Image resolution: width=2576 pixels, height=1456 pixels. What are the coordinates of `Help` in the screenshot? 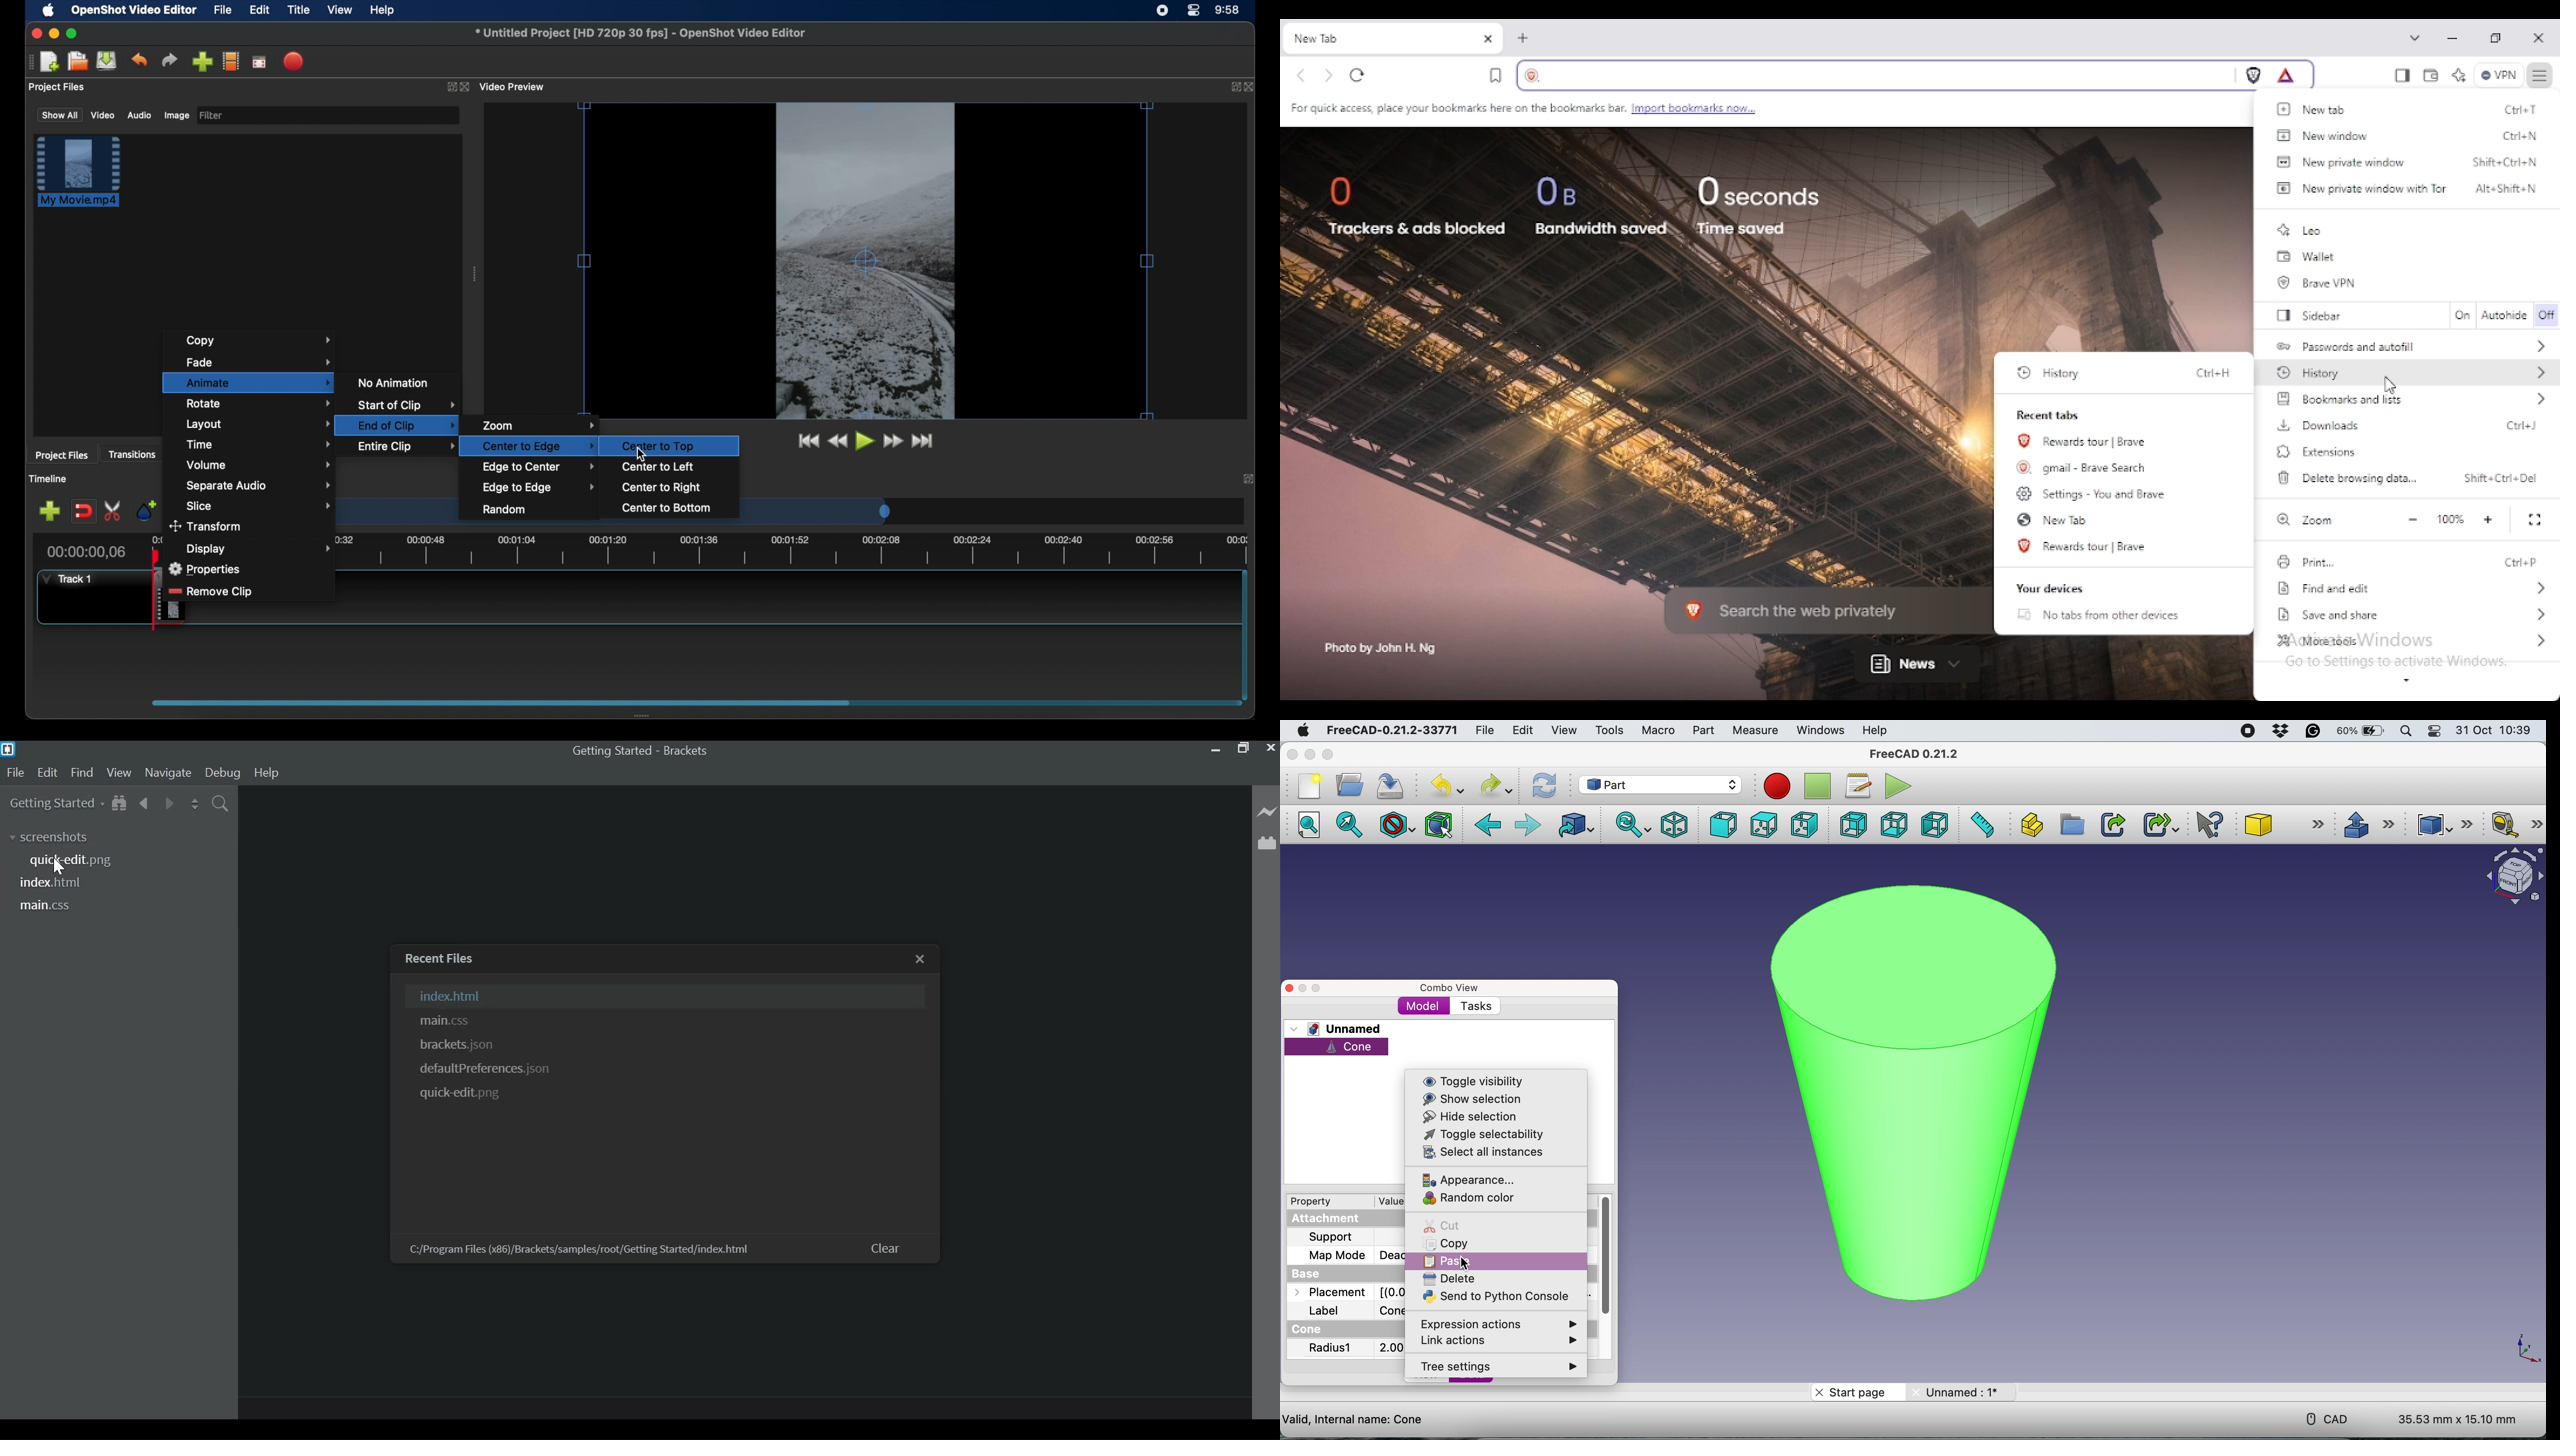 It's located at (269, 773).